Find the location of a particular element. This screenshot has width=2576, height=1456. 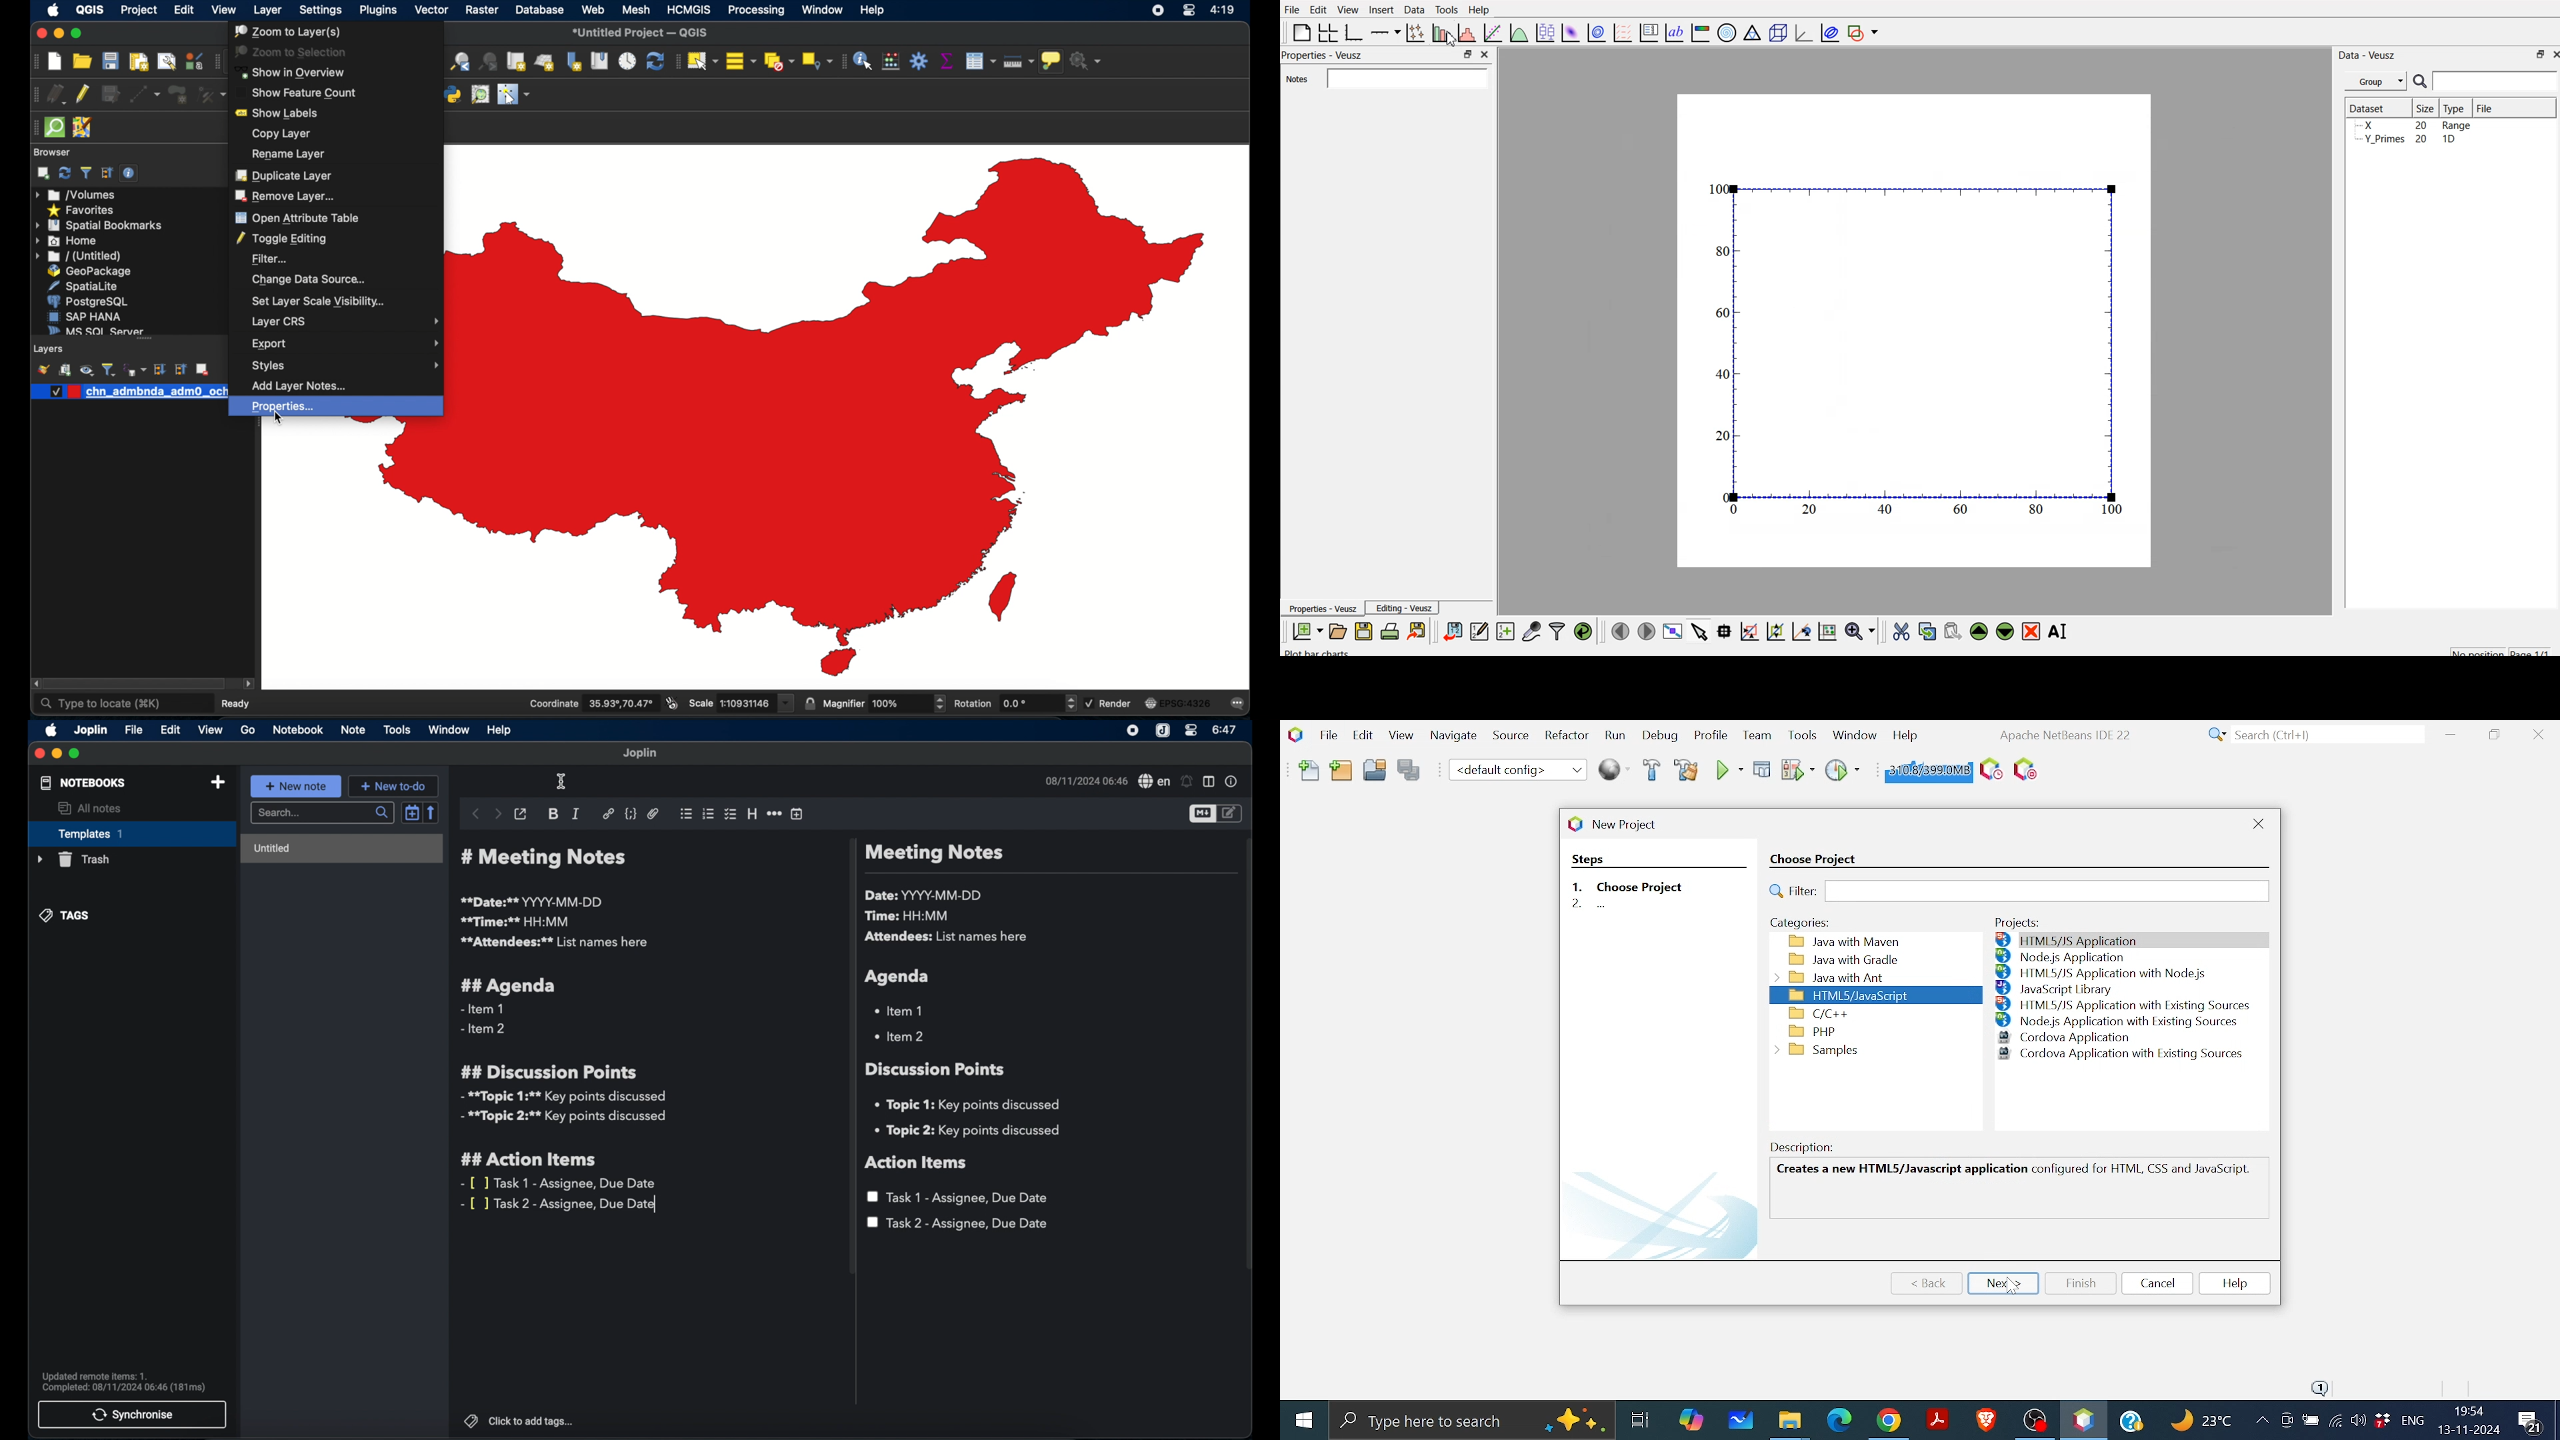

tags is located at coordinates (66, 915).